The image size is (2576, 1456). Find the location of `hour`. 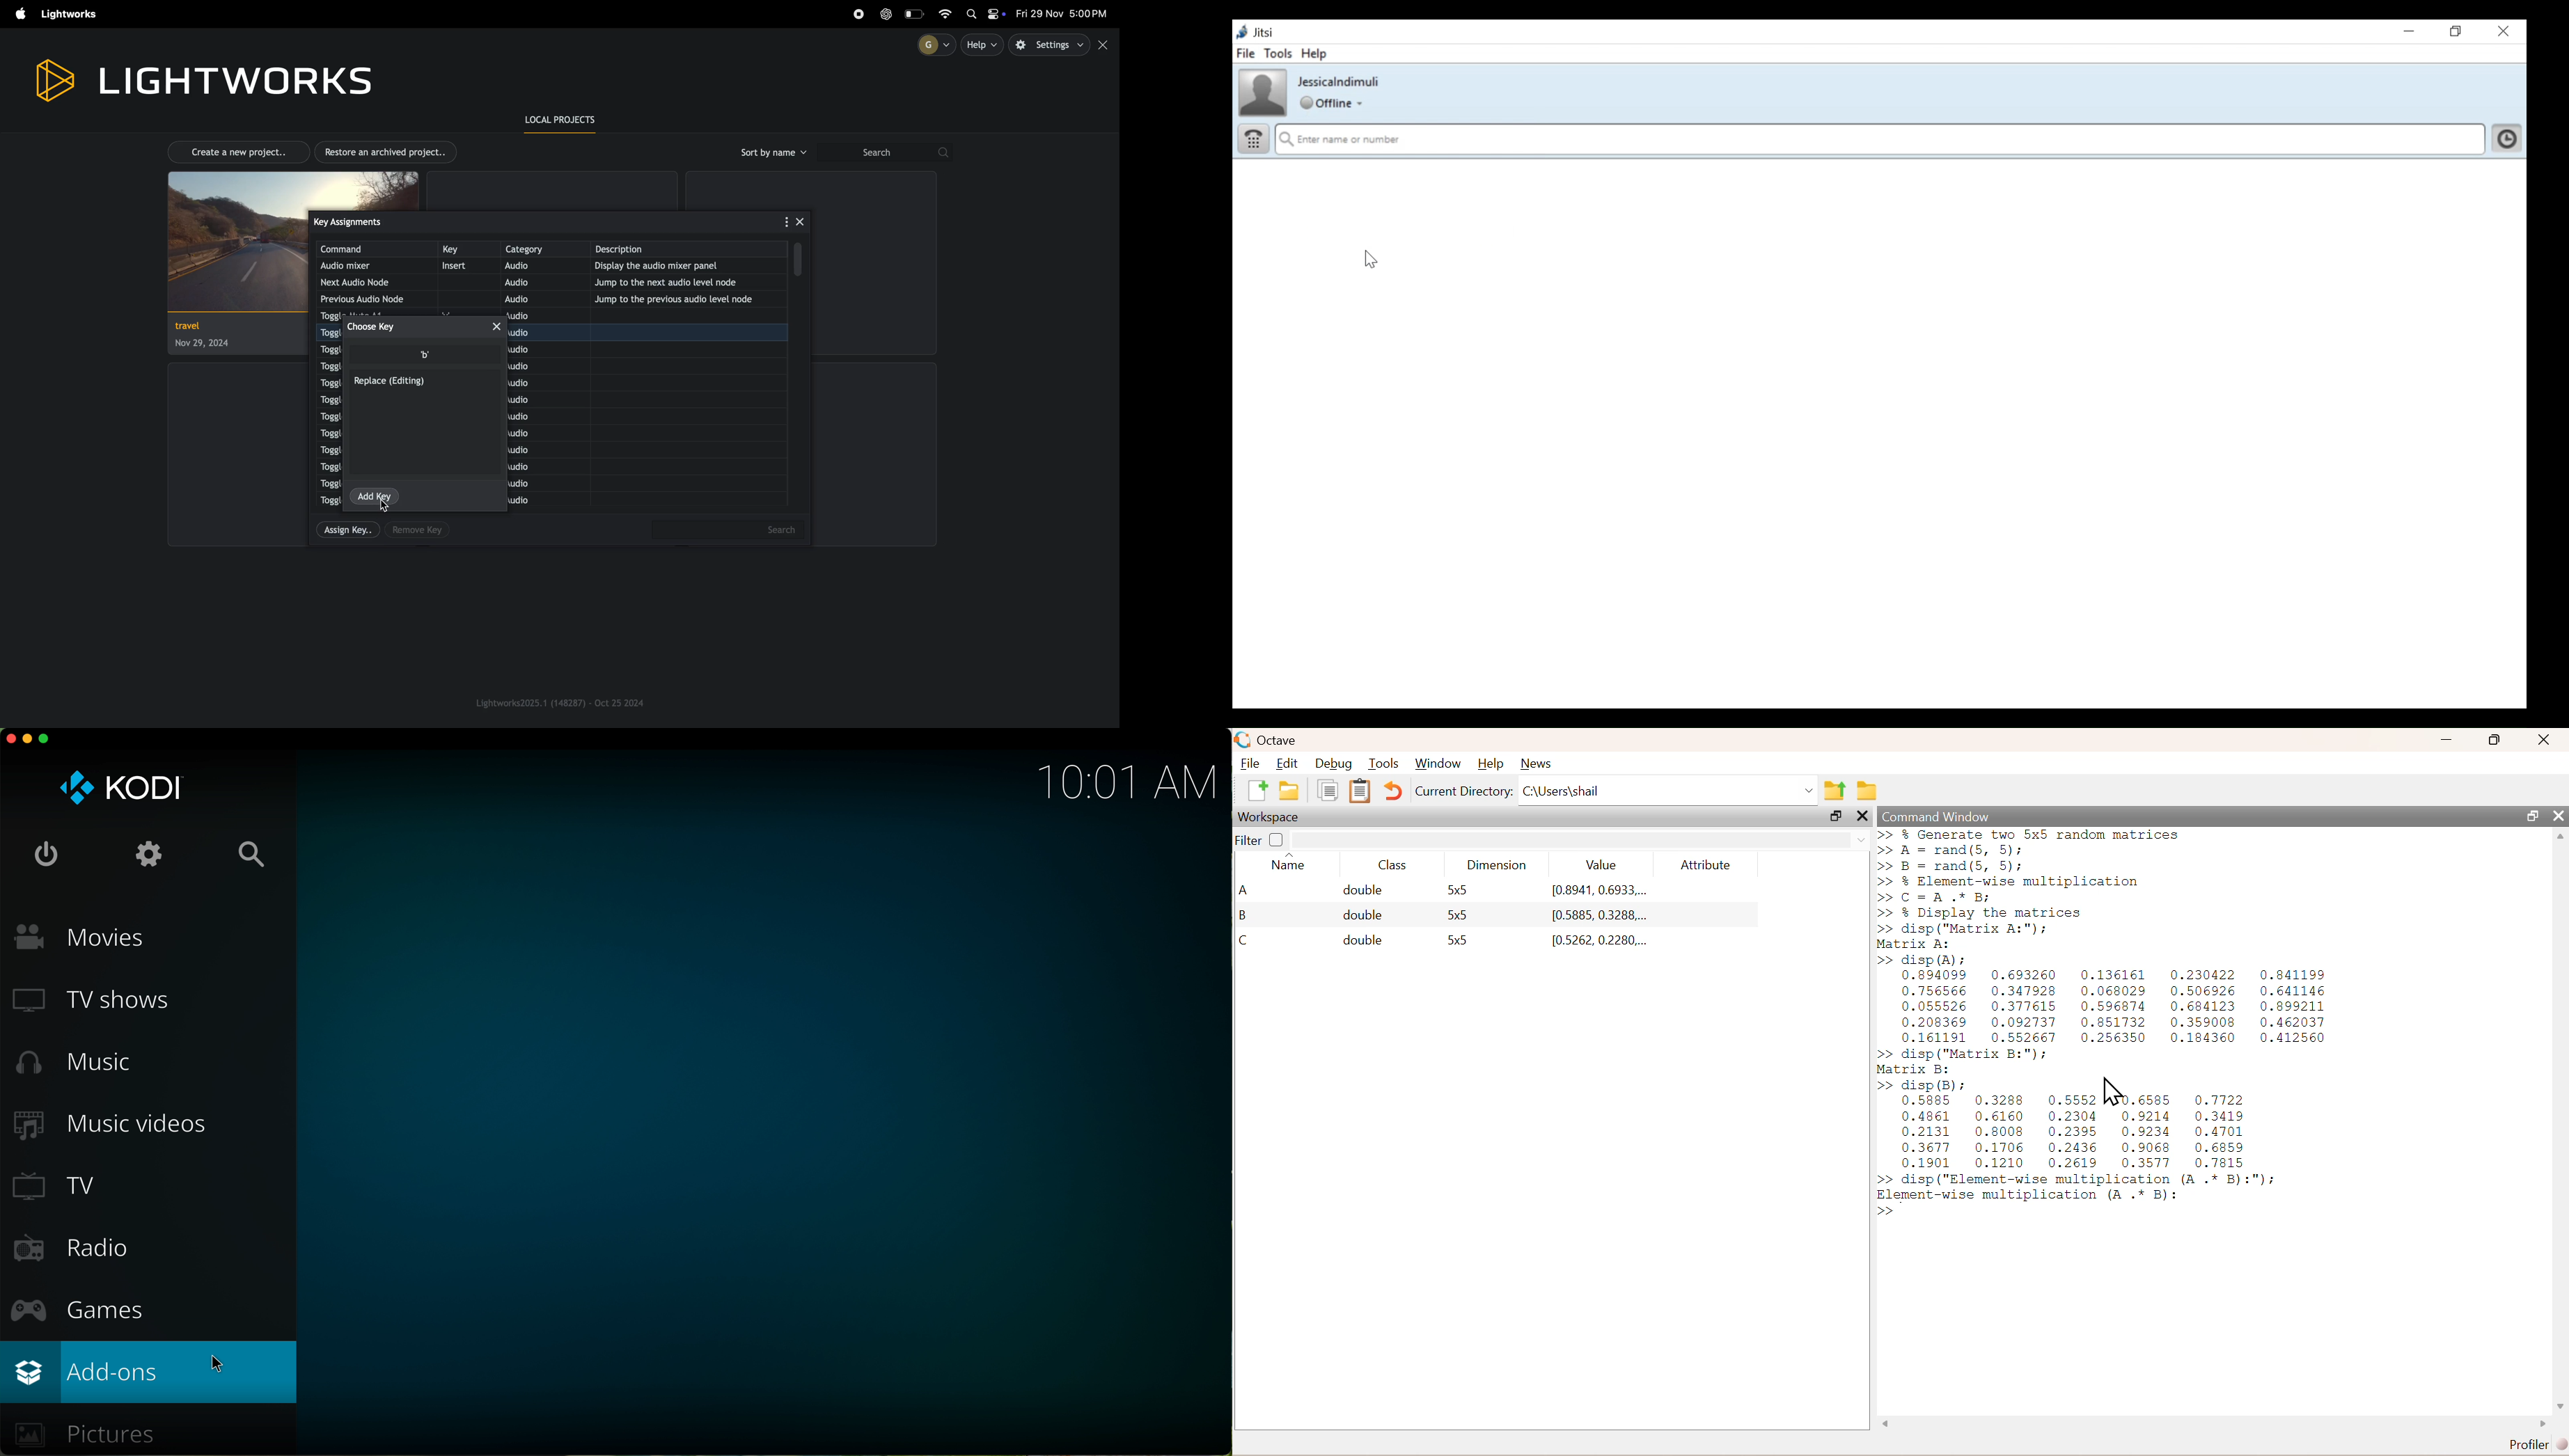

hour is located at coordinates (1124, 781).